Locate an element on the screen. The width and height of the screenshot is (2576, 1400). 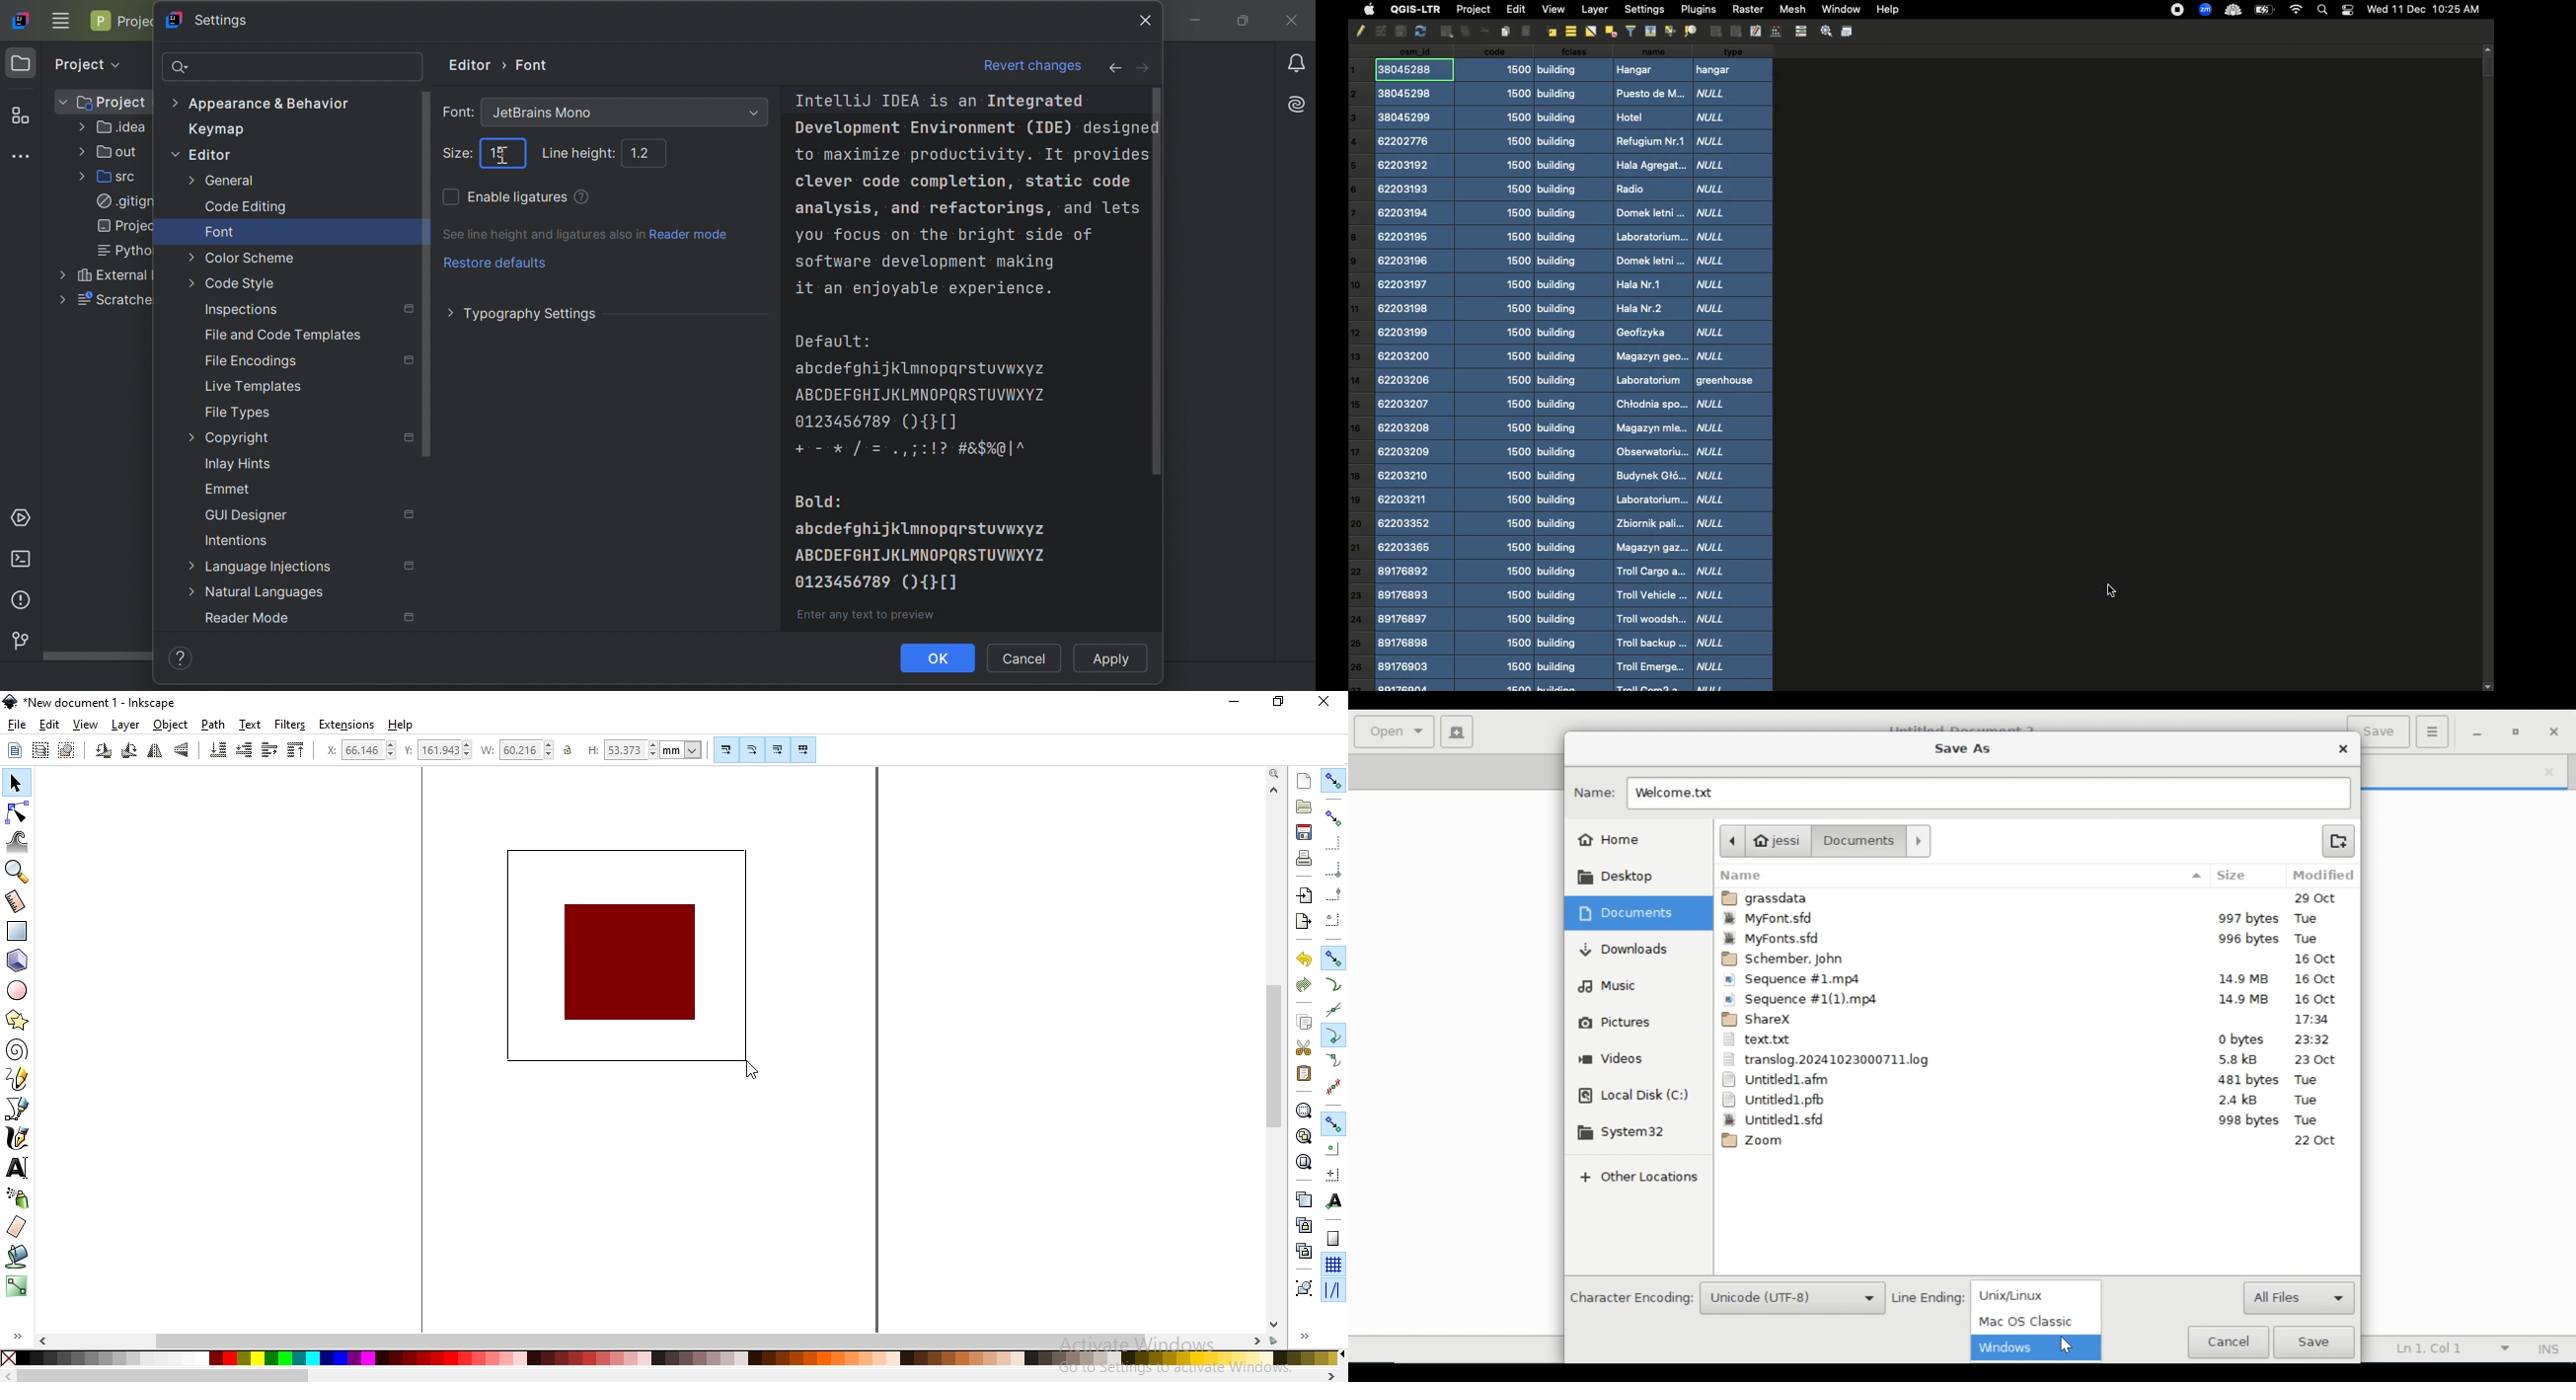
Distribute Objects Evenly is located at coordinates (1609, 31).